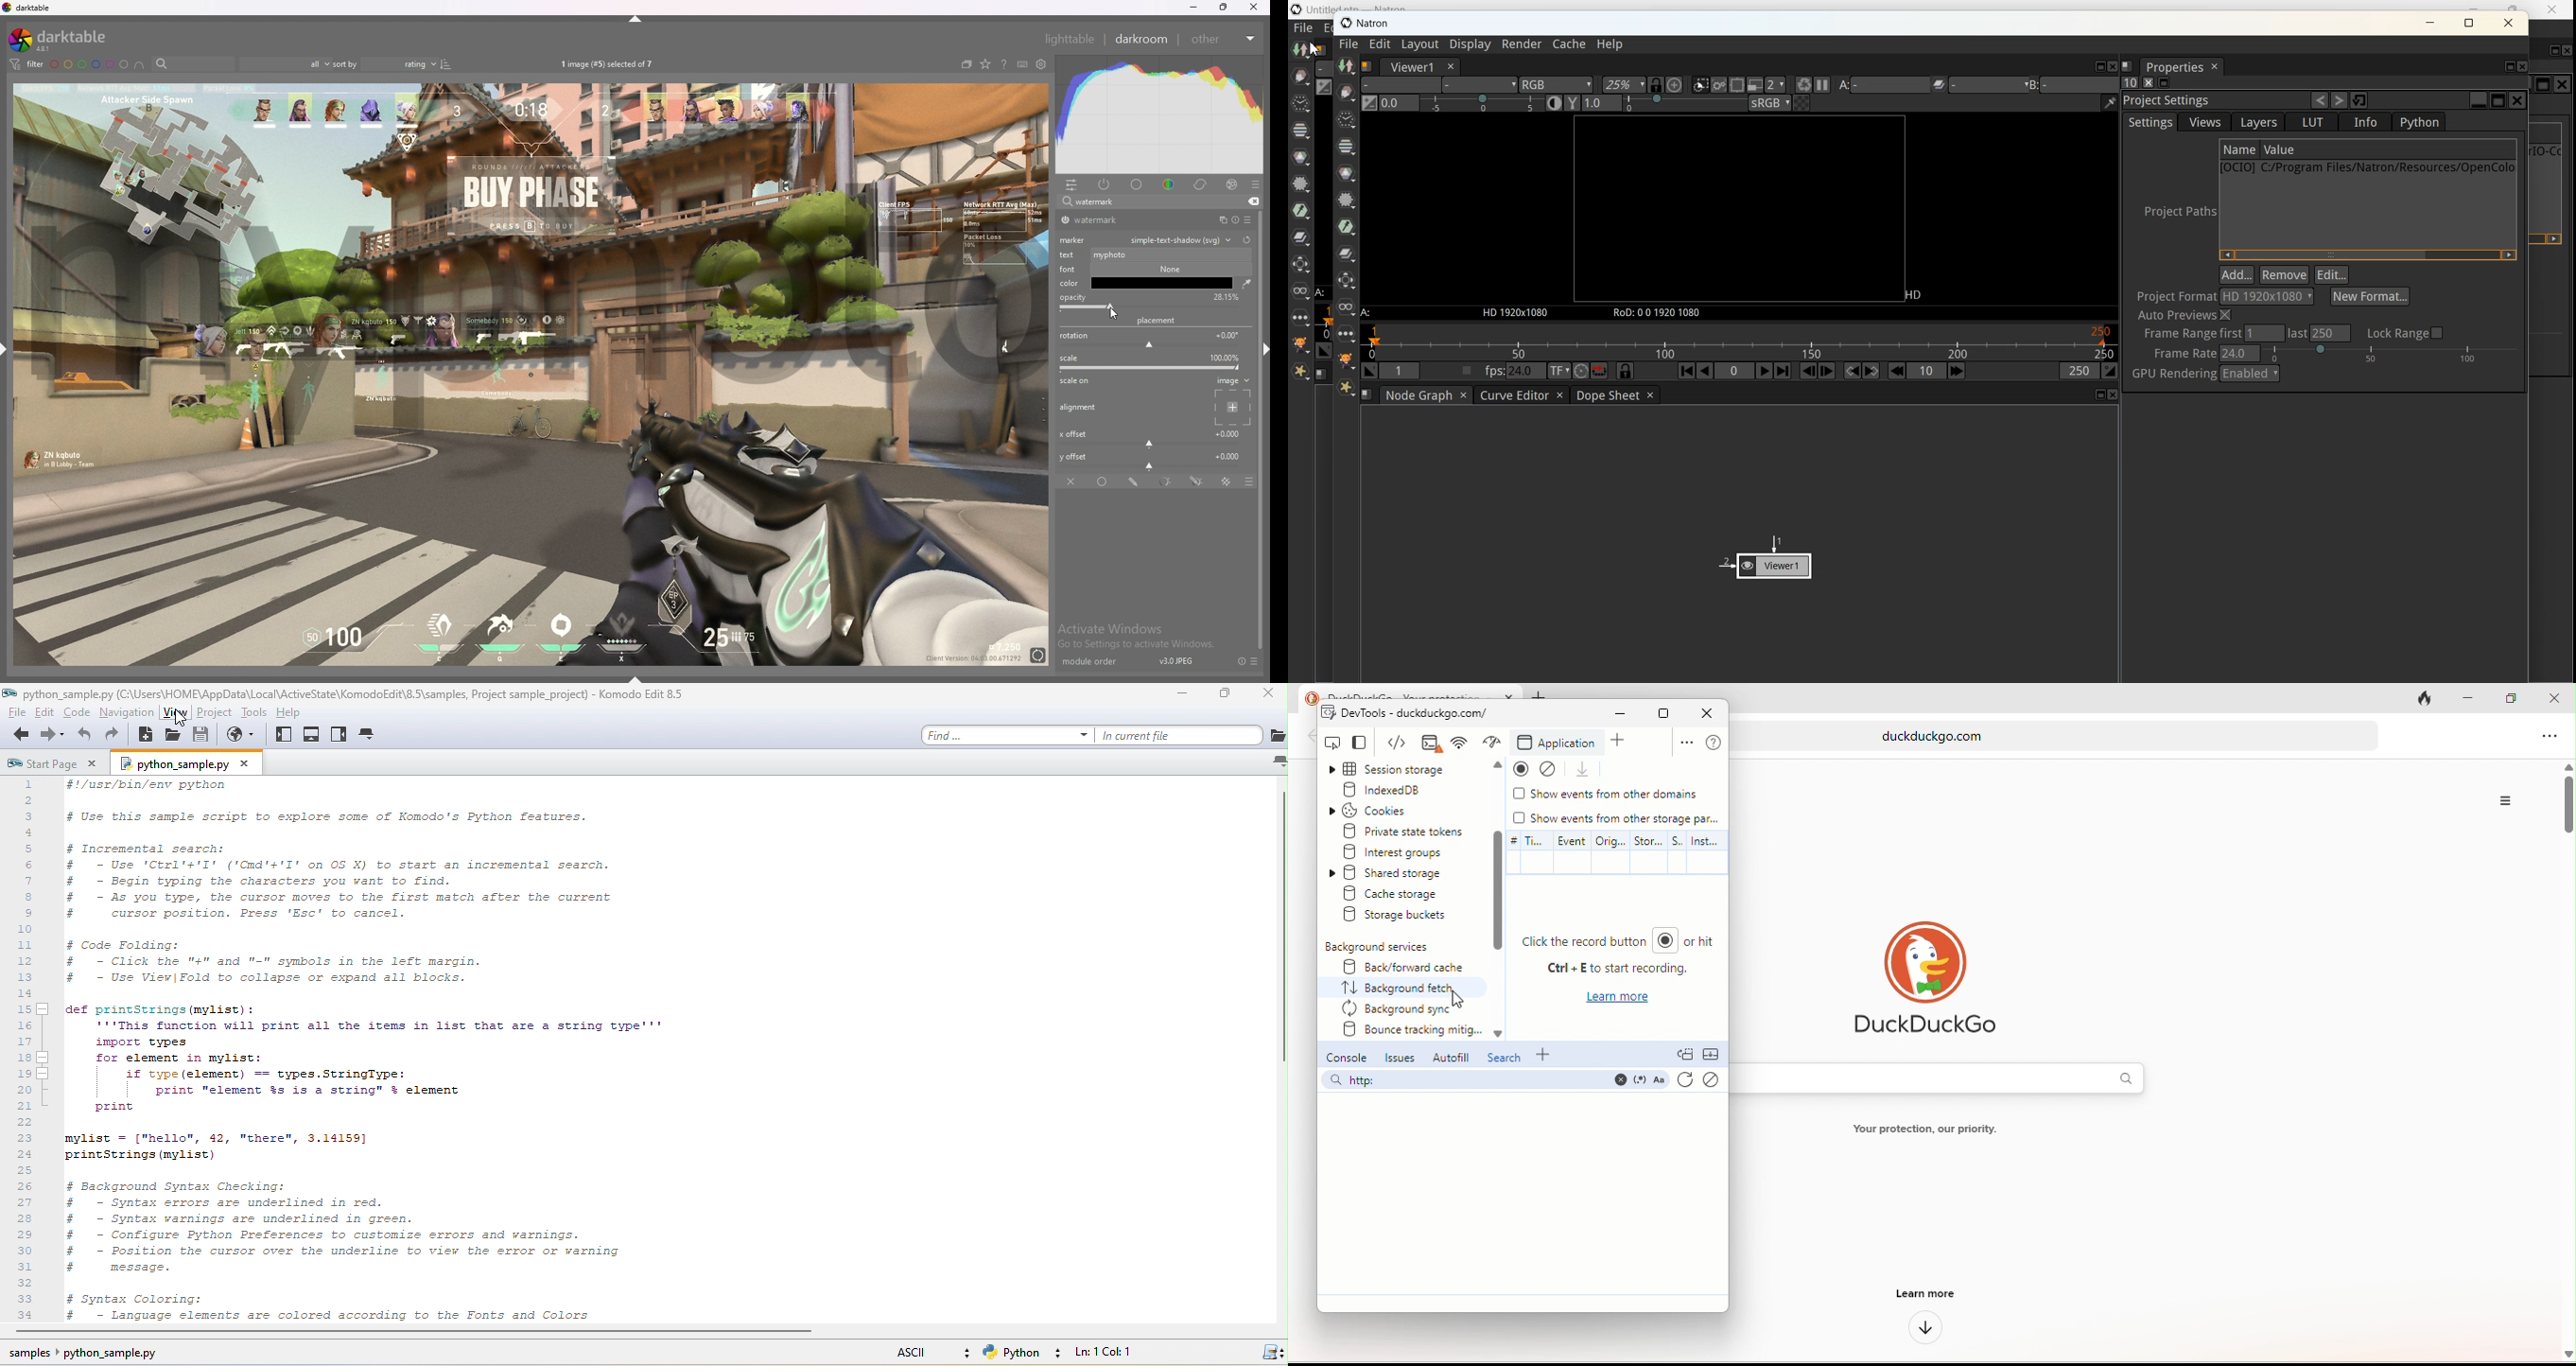 This screenshot has height=1372, width=2576. I want to click on storage key, so click(1649, 852).